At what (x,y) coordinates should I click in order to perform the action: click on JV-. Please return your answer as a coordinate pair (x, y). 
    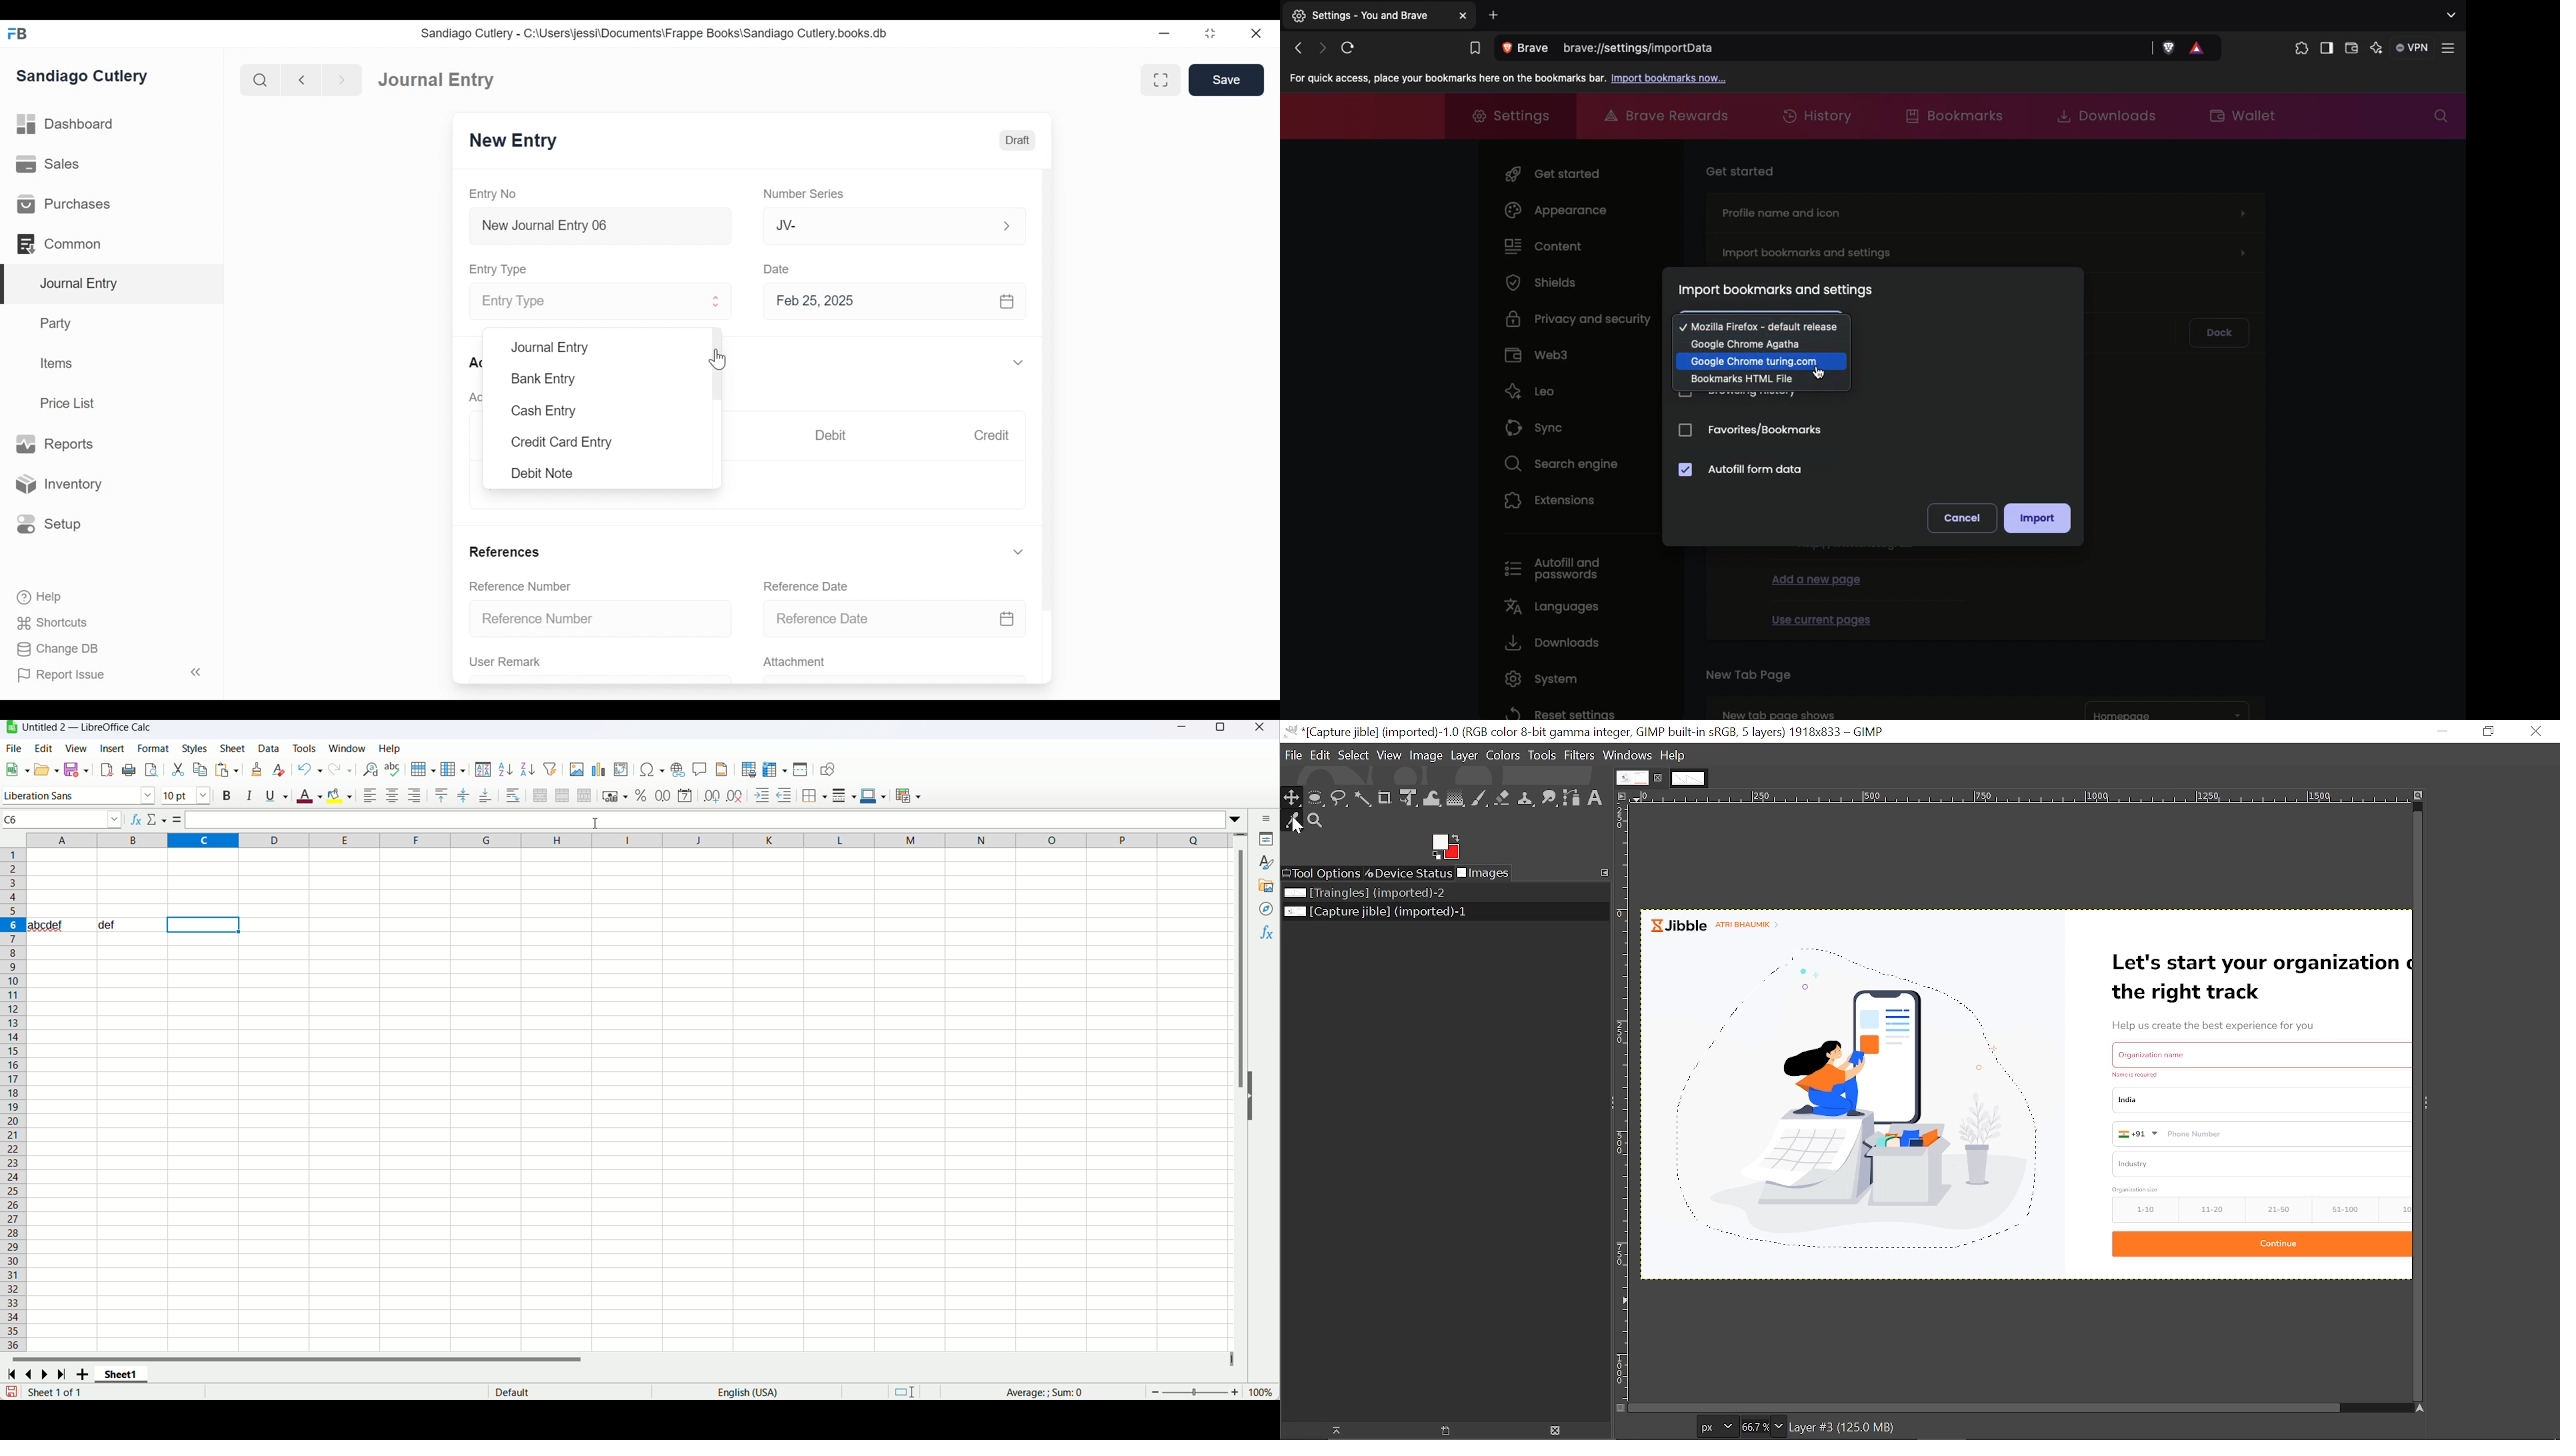
    Looking at the image, I should click on (879, 224).